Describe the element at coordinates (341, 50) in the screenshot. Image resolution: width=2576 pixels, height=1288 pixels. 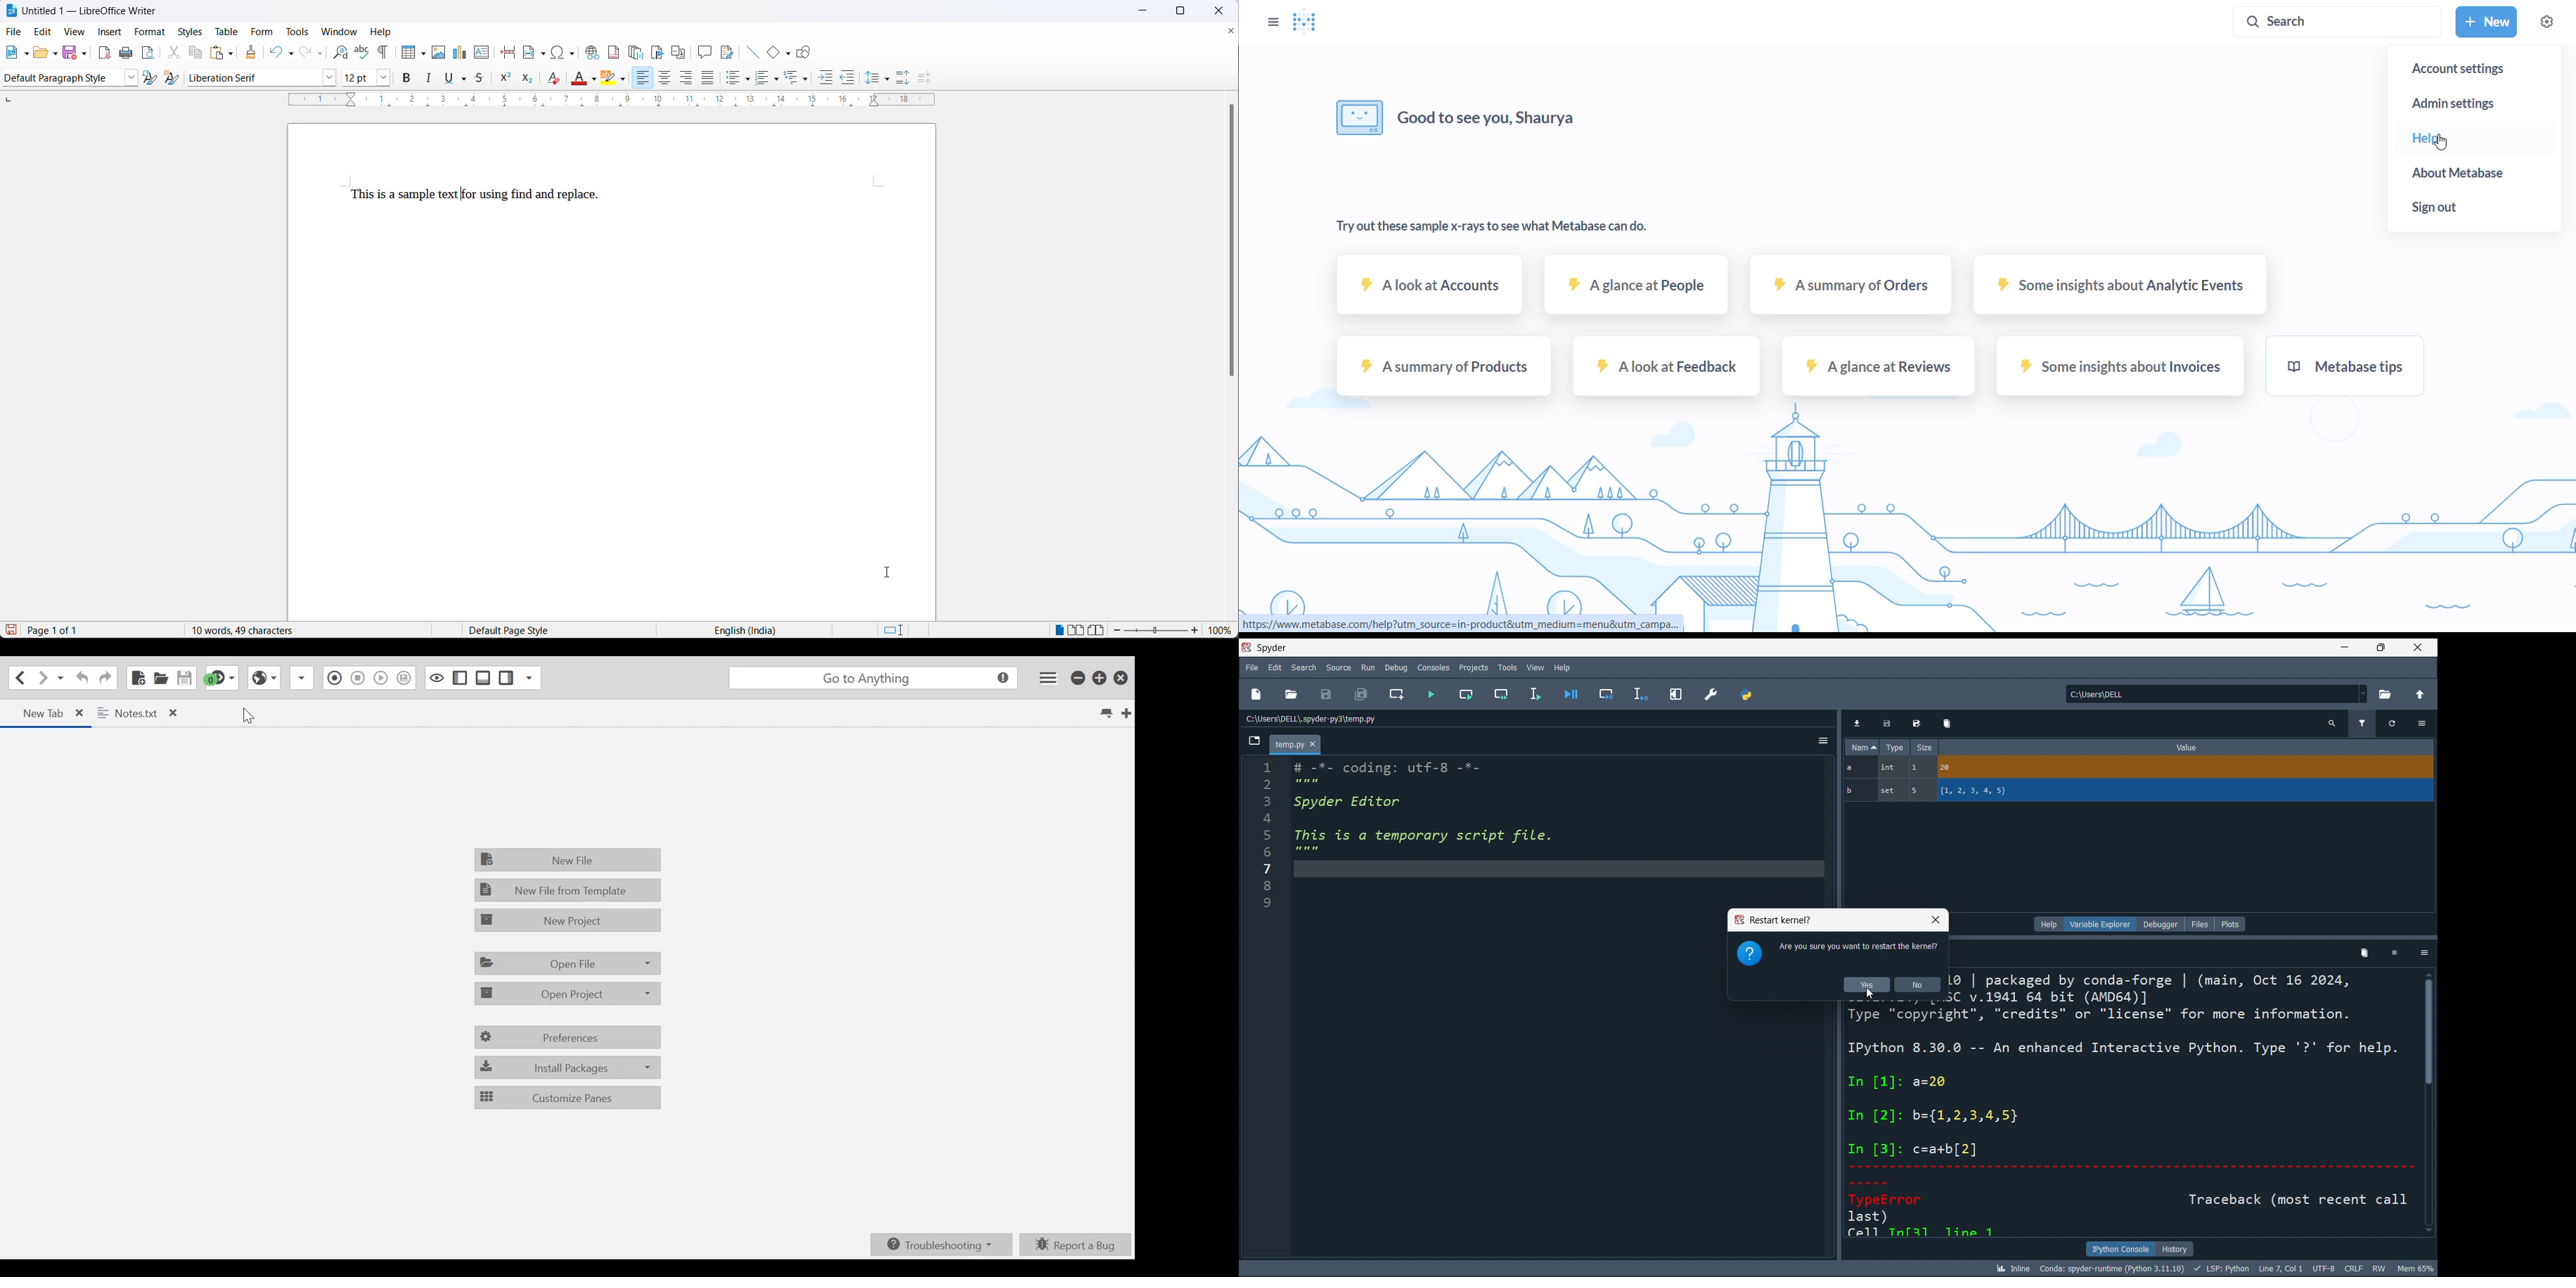
I see `find and replace` at that location.